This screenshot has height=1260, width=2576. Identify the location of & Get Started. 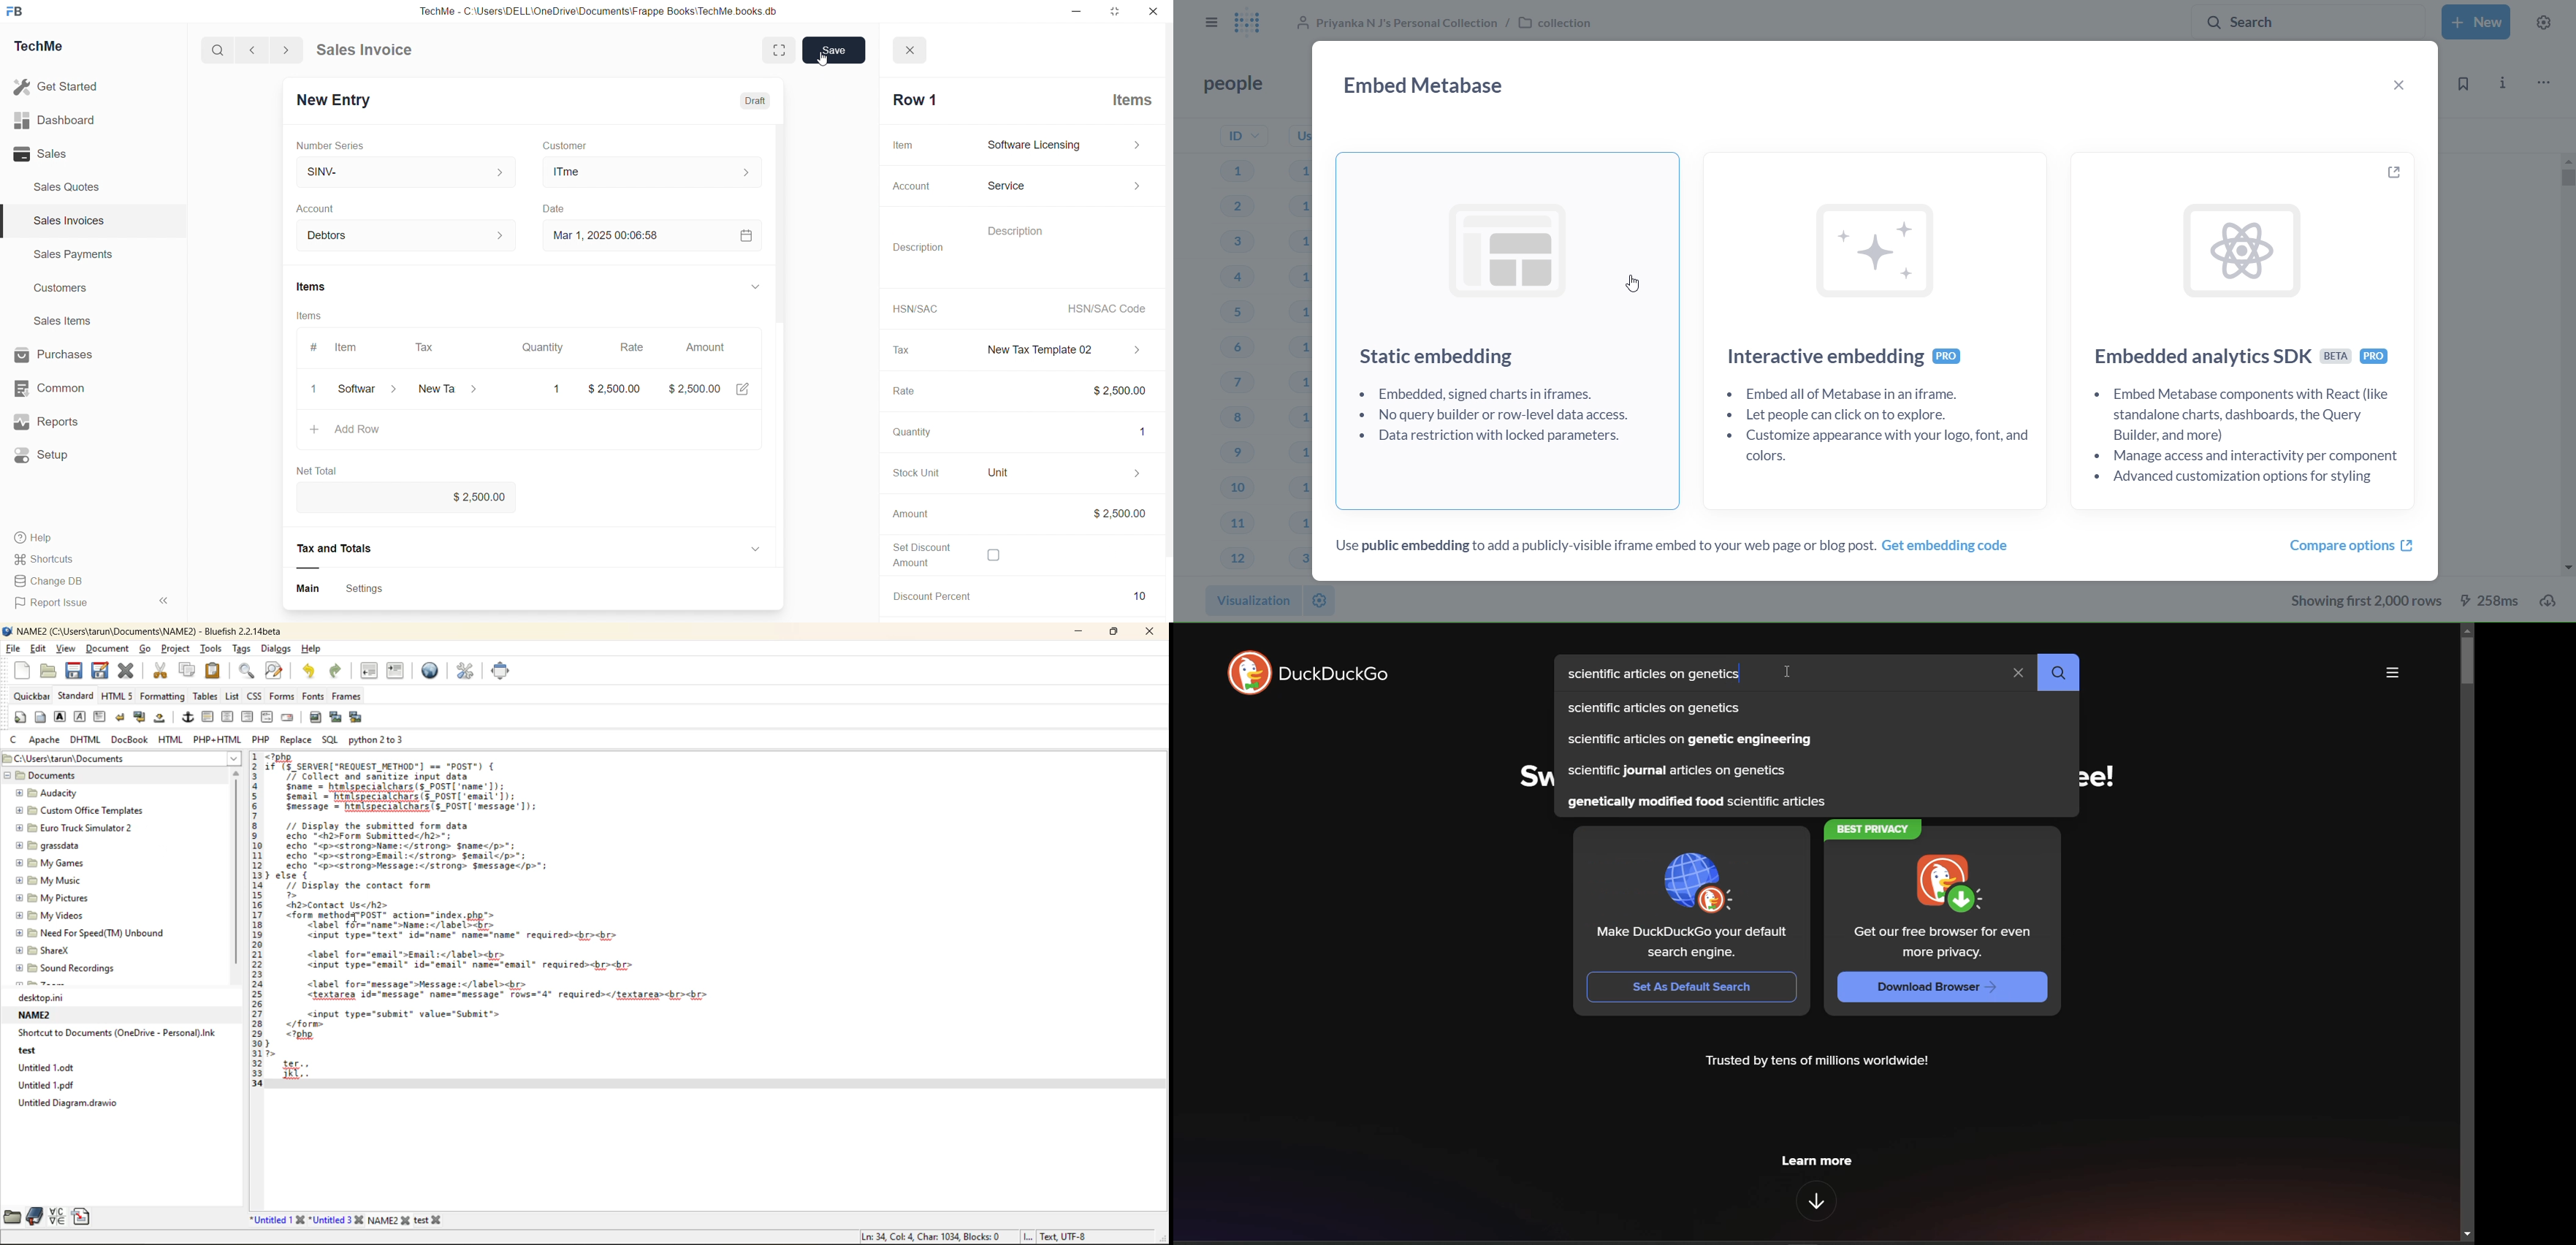
(57, 86).